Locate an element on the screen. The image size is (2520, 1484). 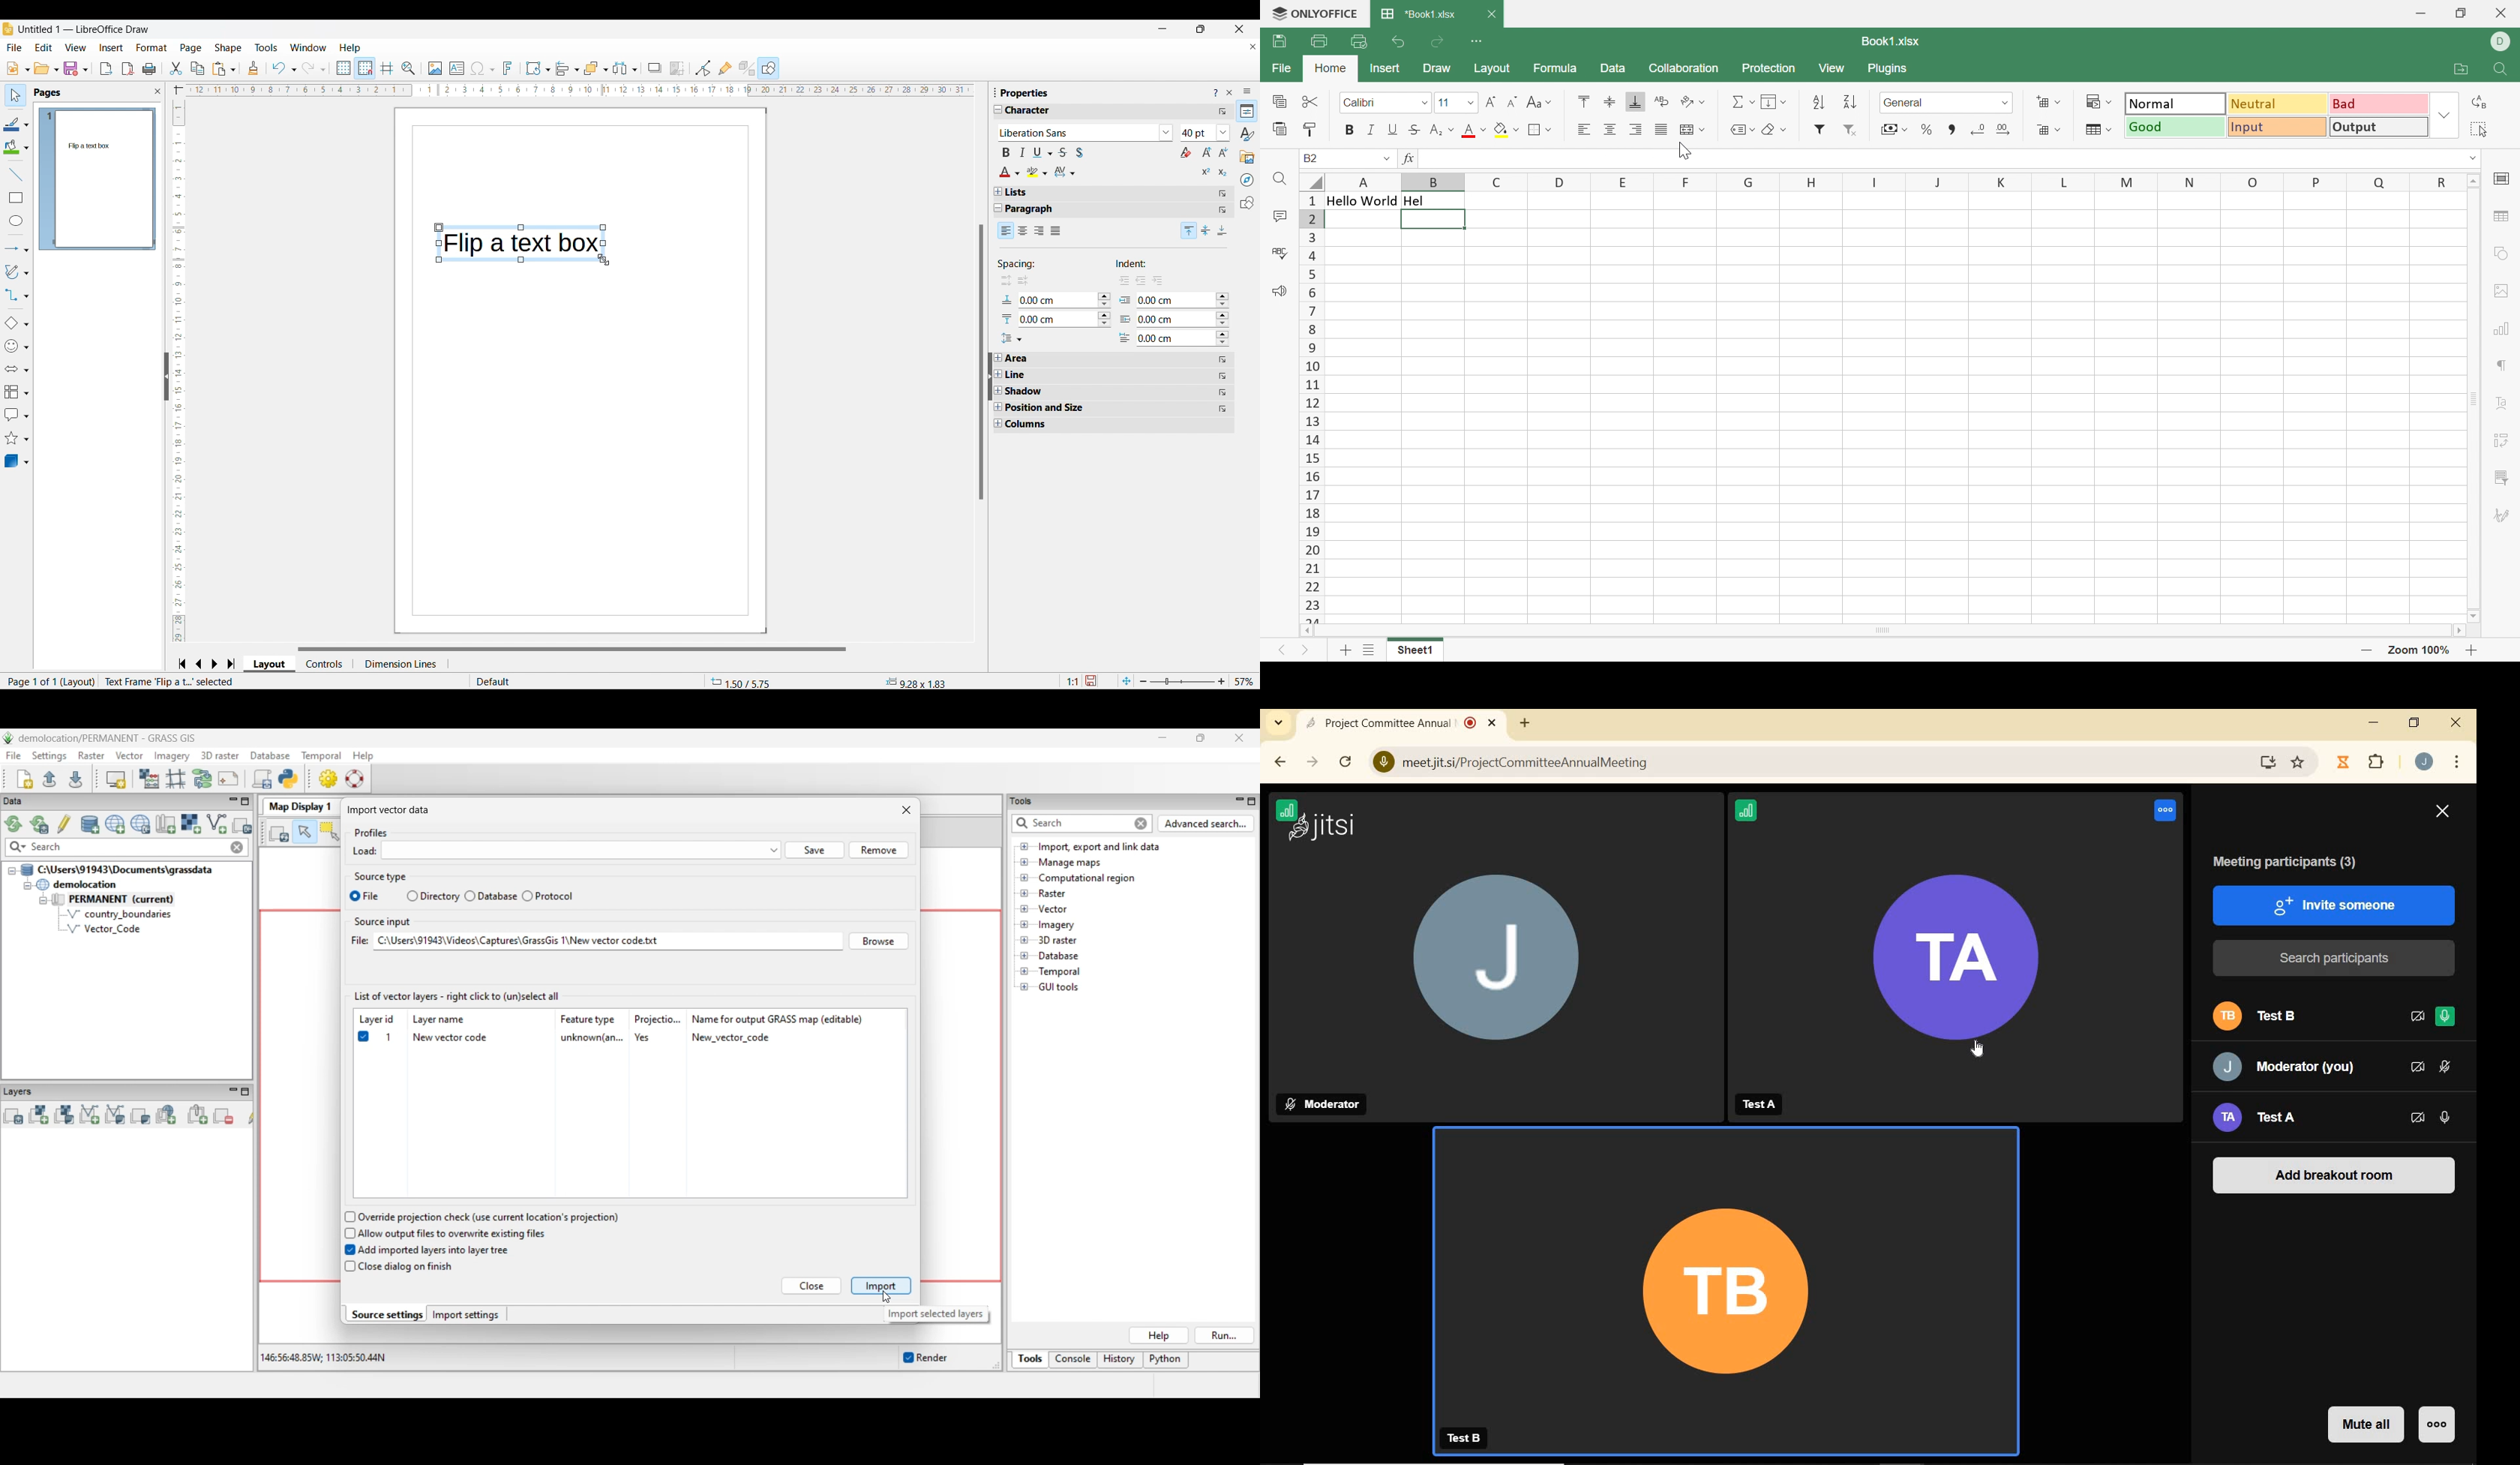
Styles is located at coordinates (1247, 134).